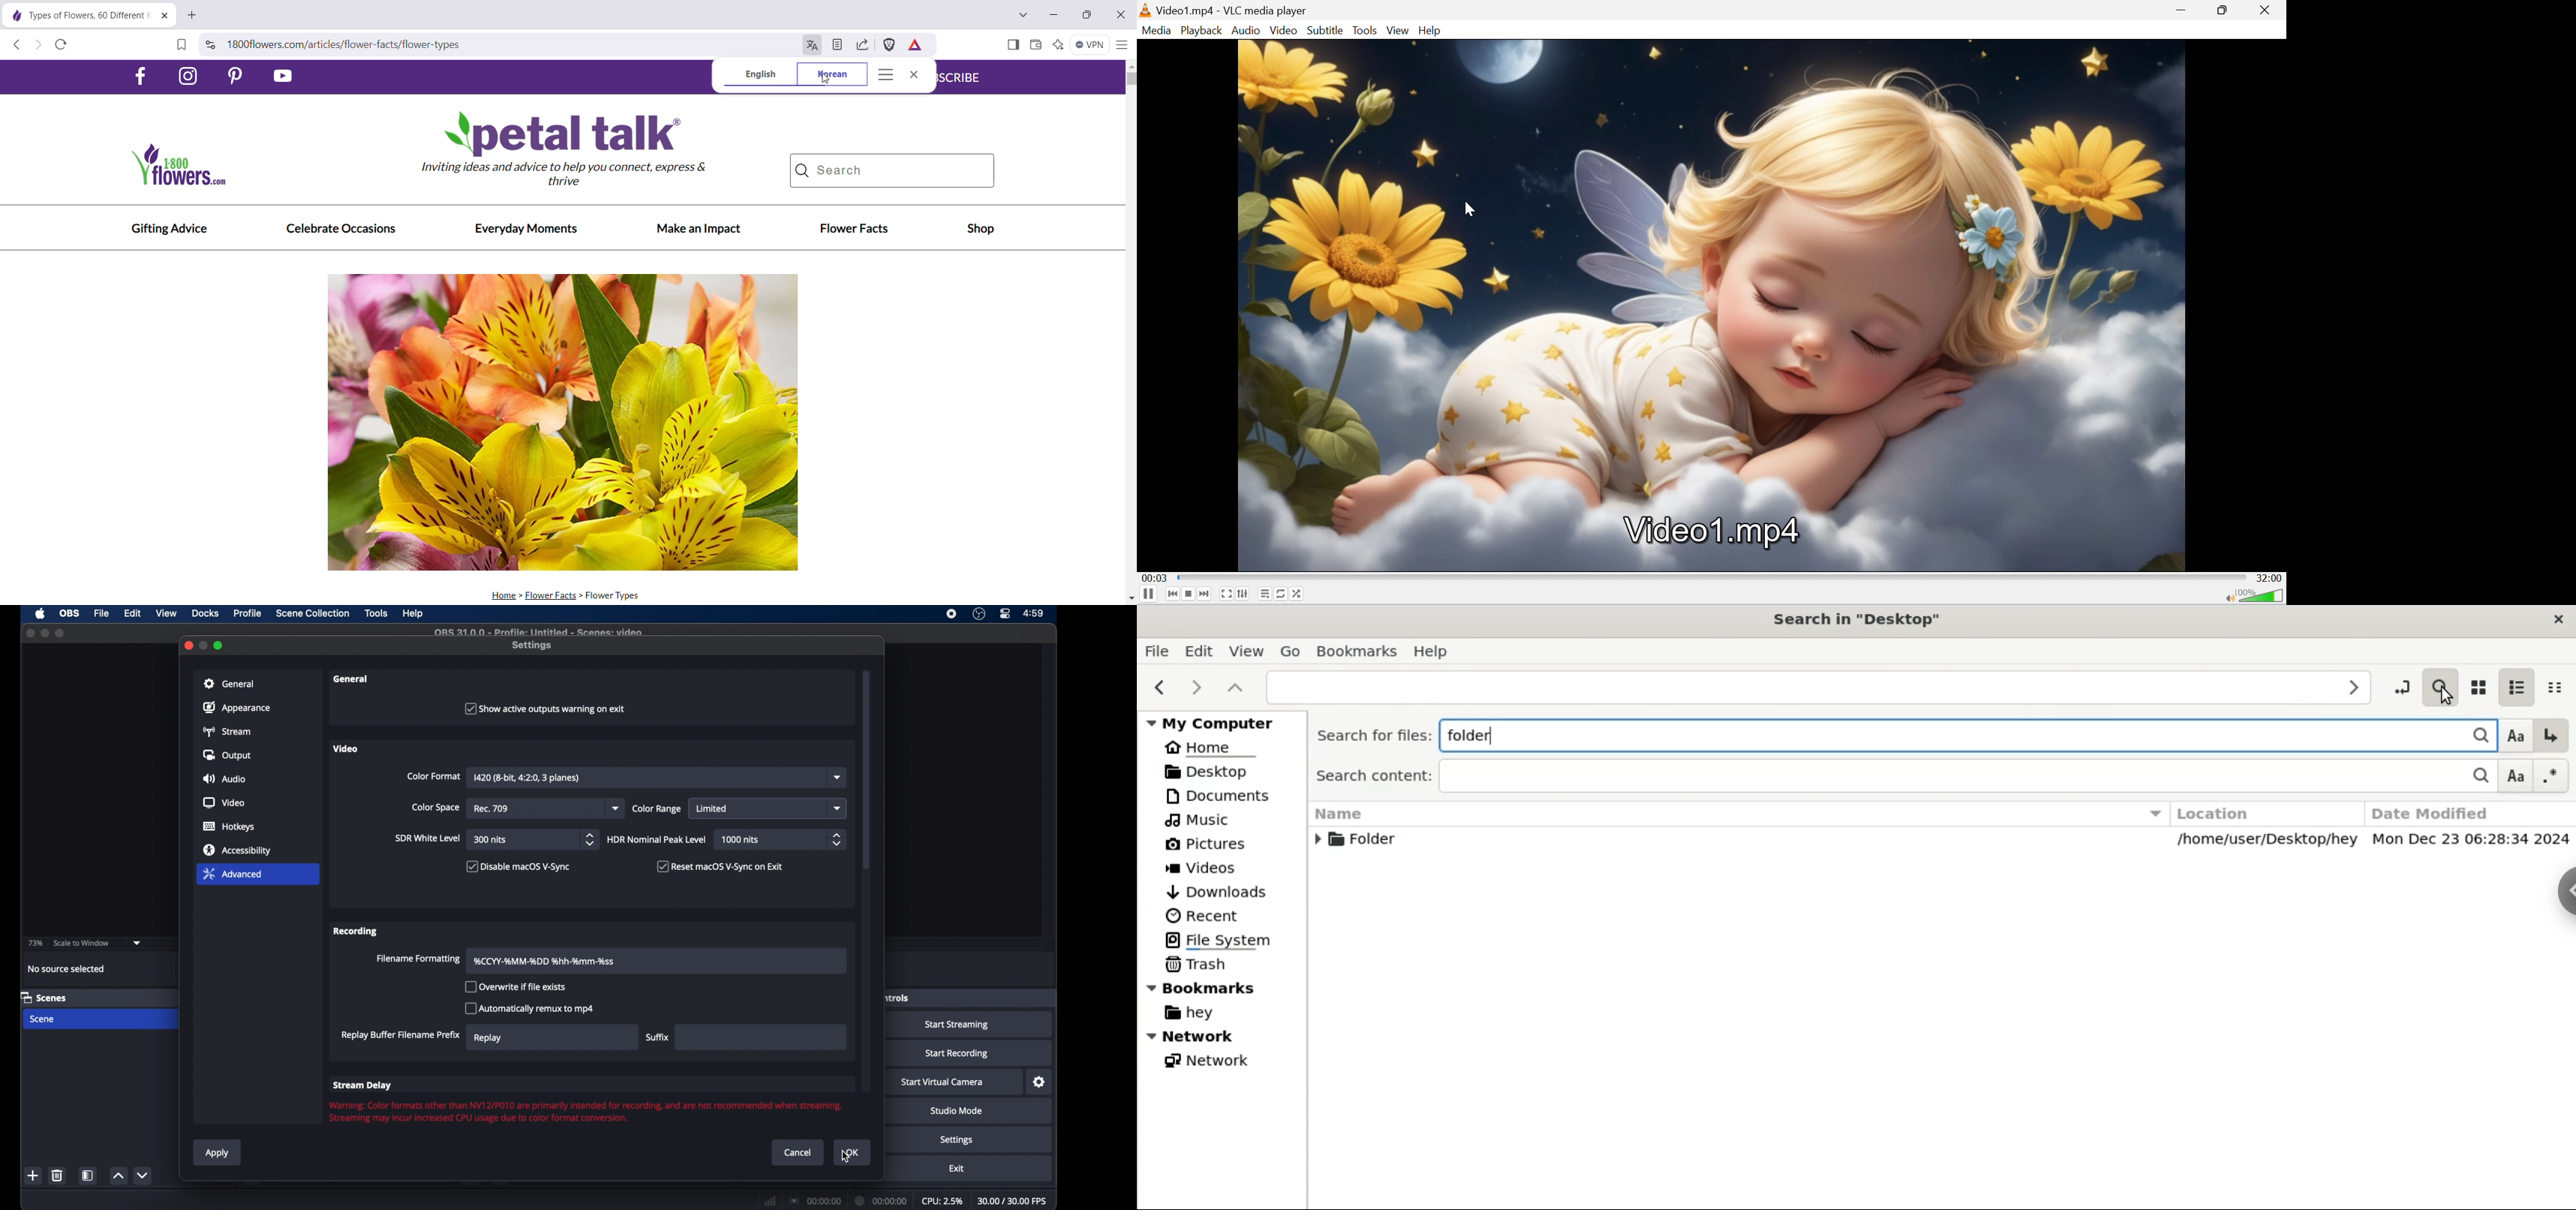 The height and width of the screenshot is (1232, 2576). I want to click on Name, so click(1736, 814).